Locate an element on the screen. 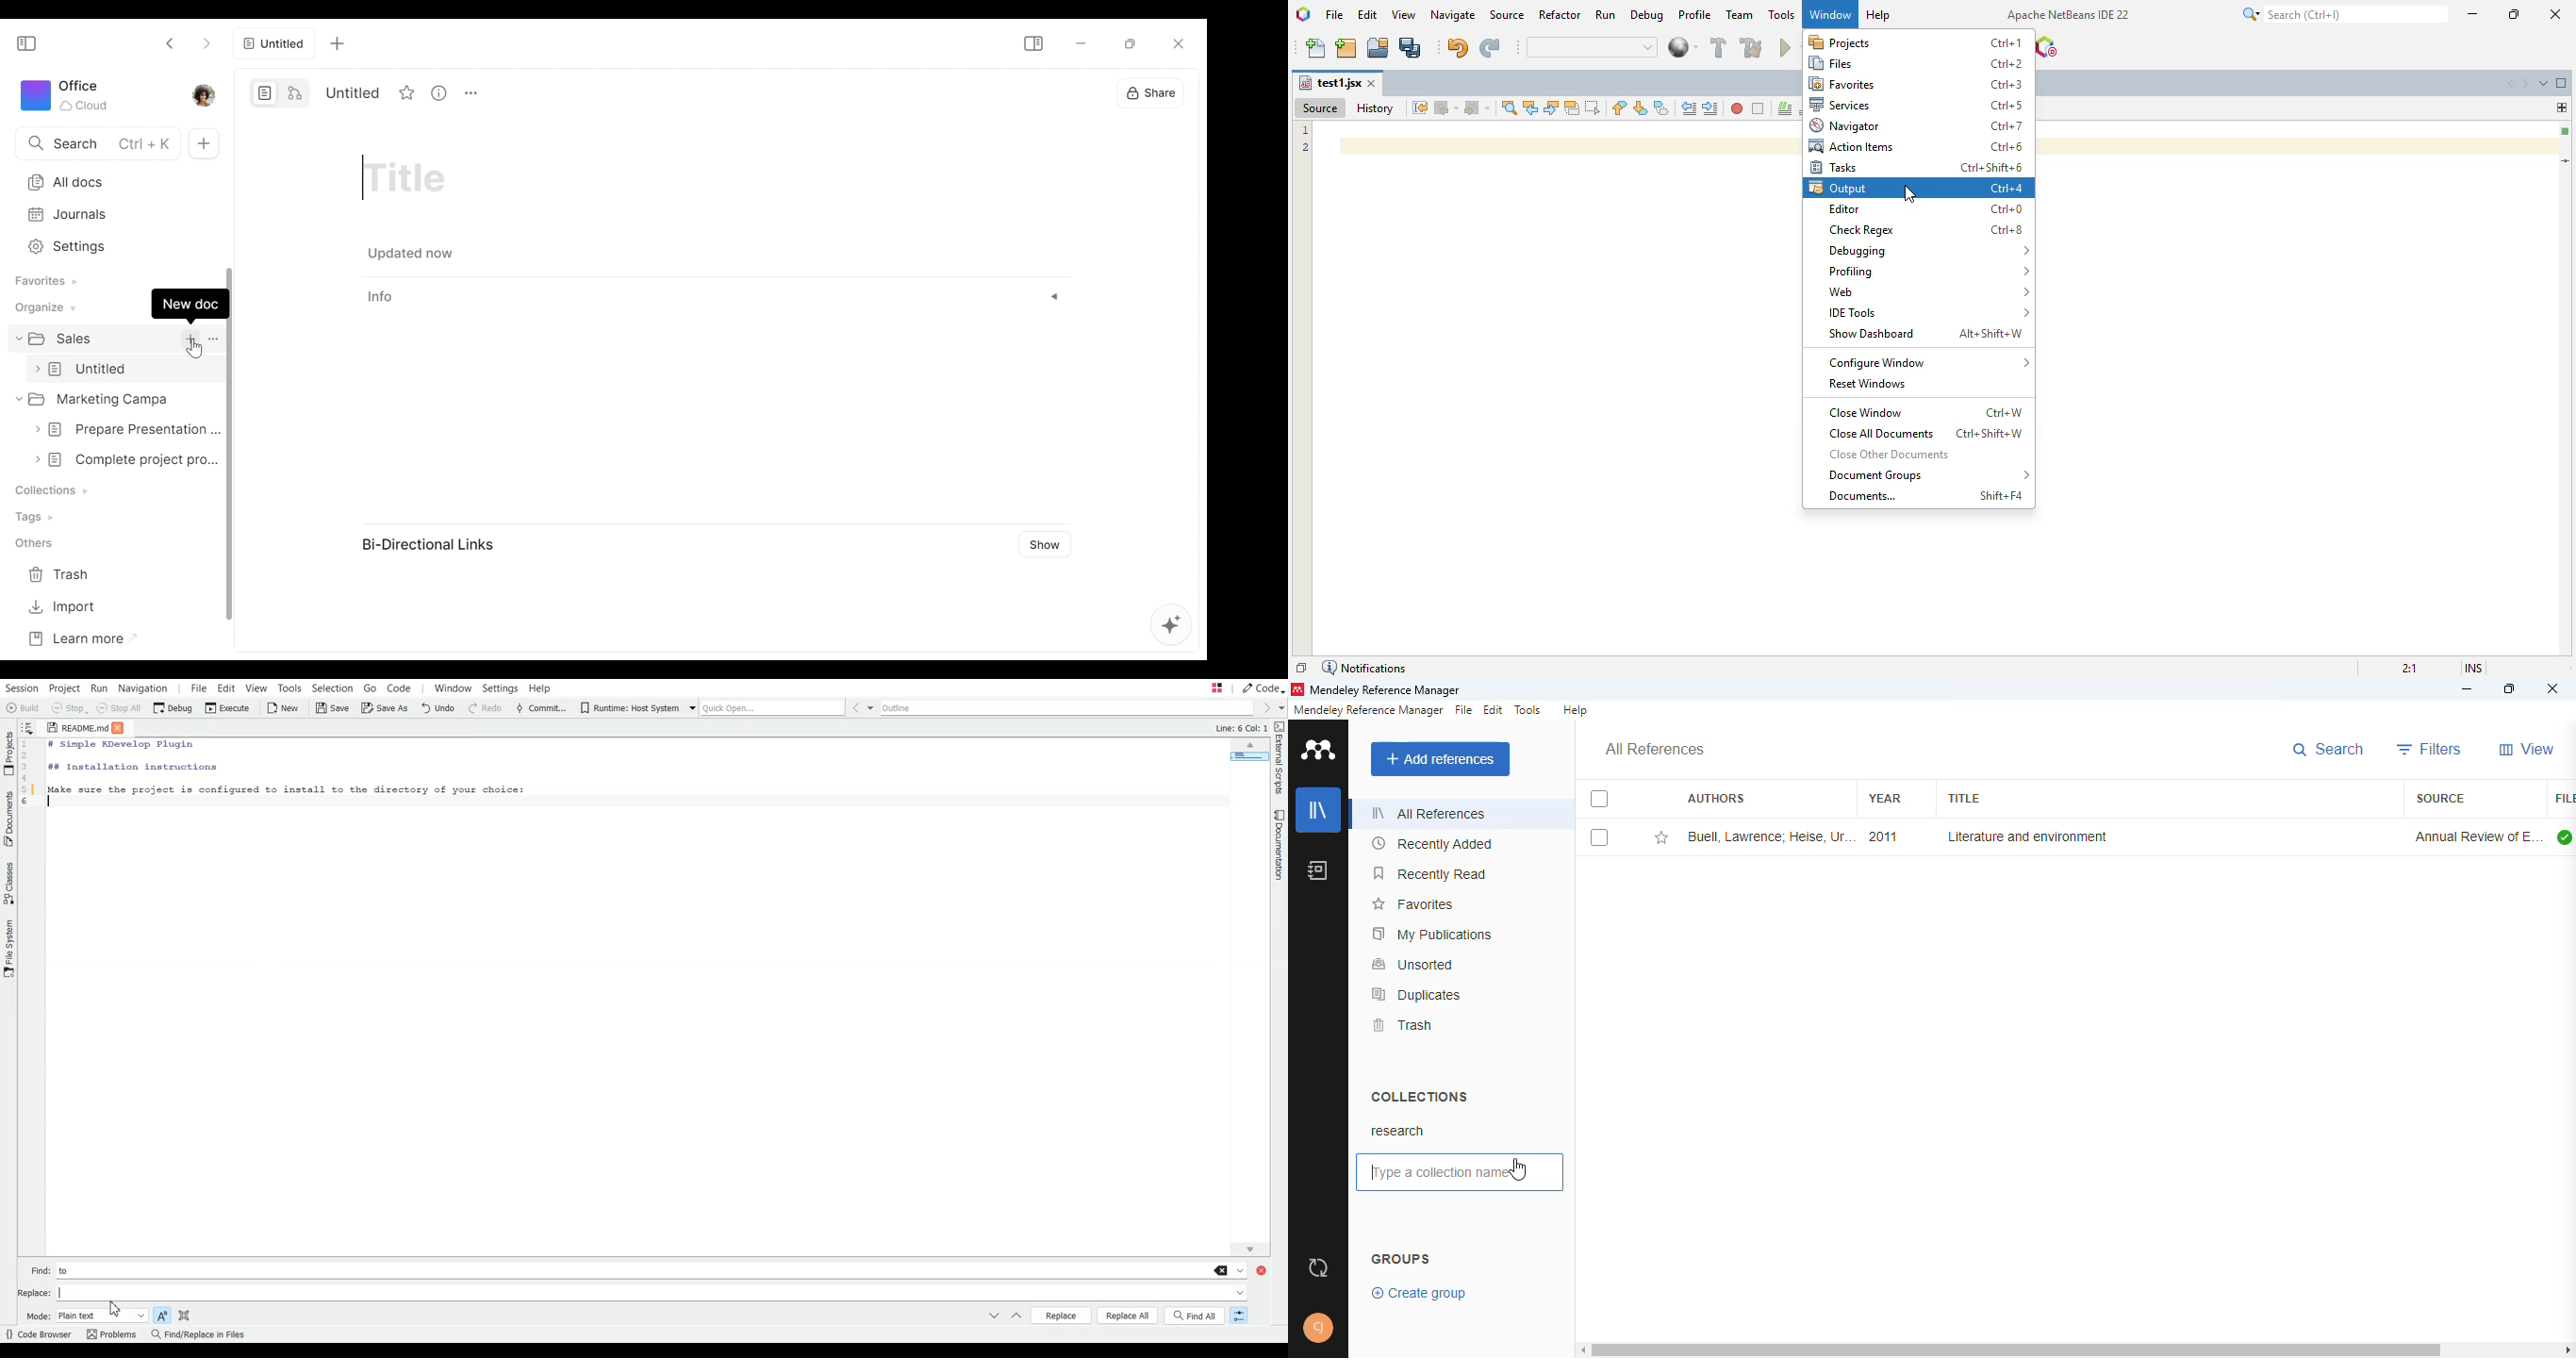 This screenshot has height=1372, width=2576. trash is located at coordinates (1403, 1025).